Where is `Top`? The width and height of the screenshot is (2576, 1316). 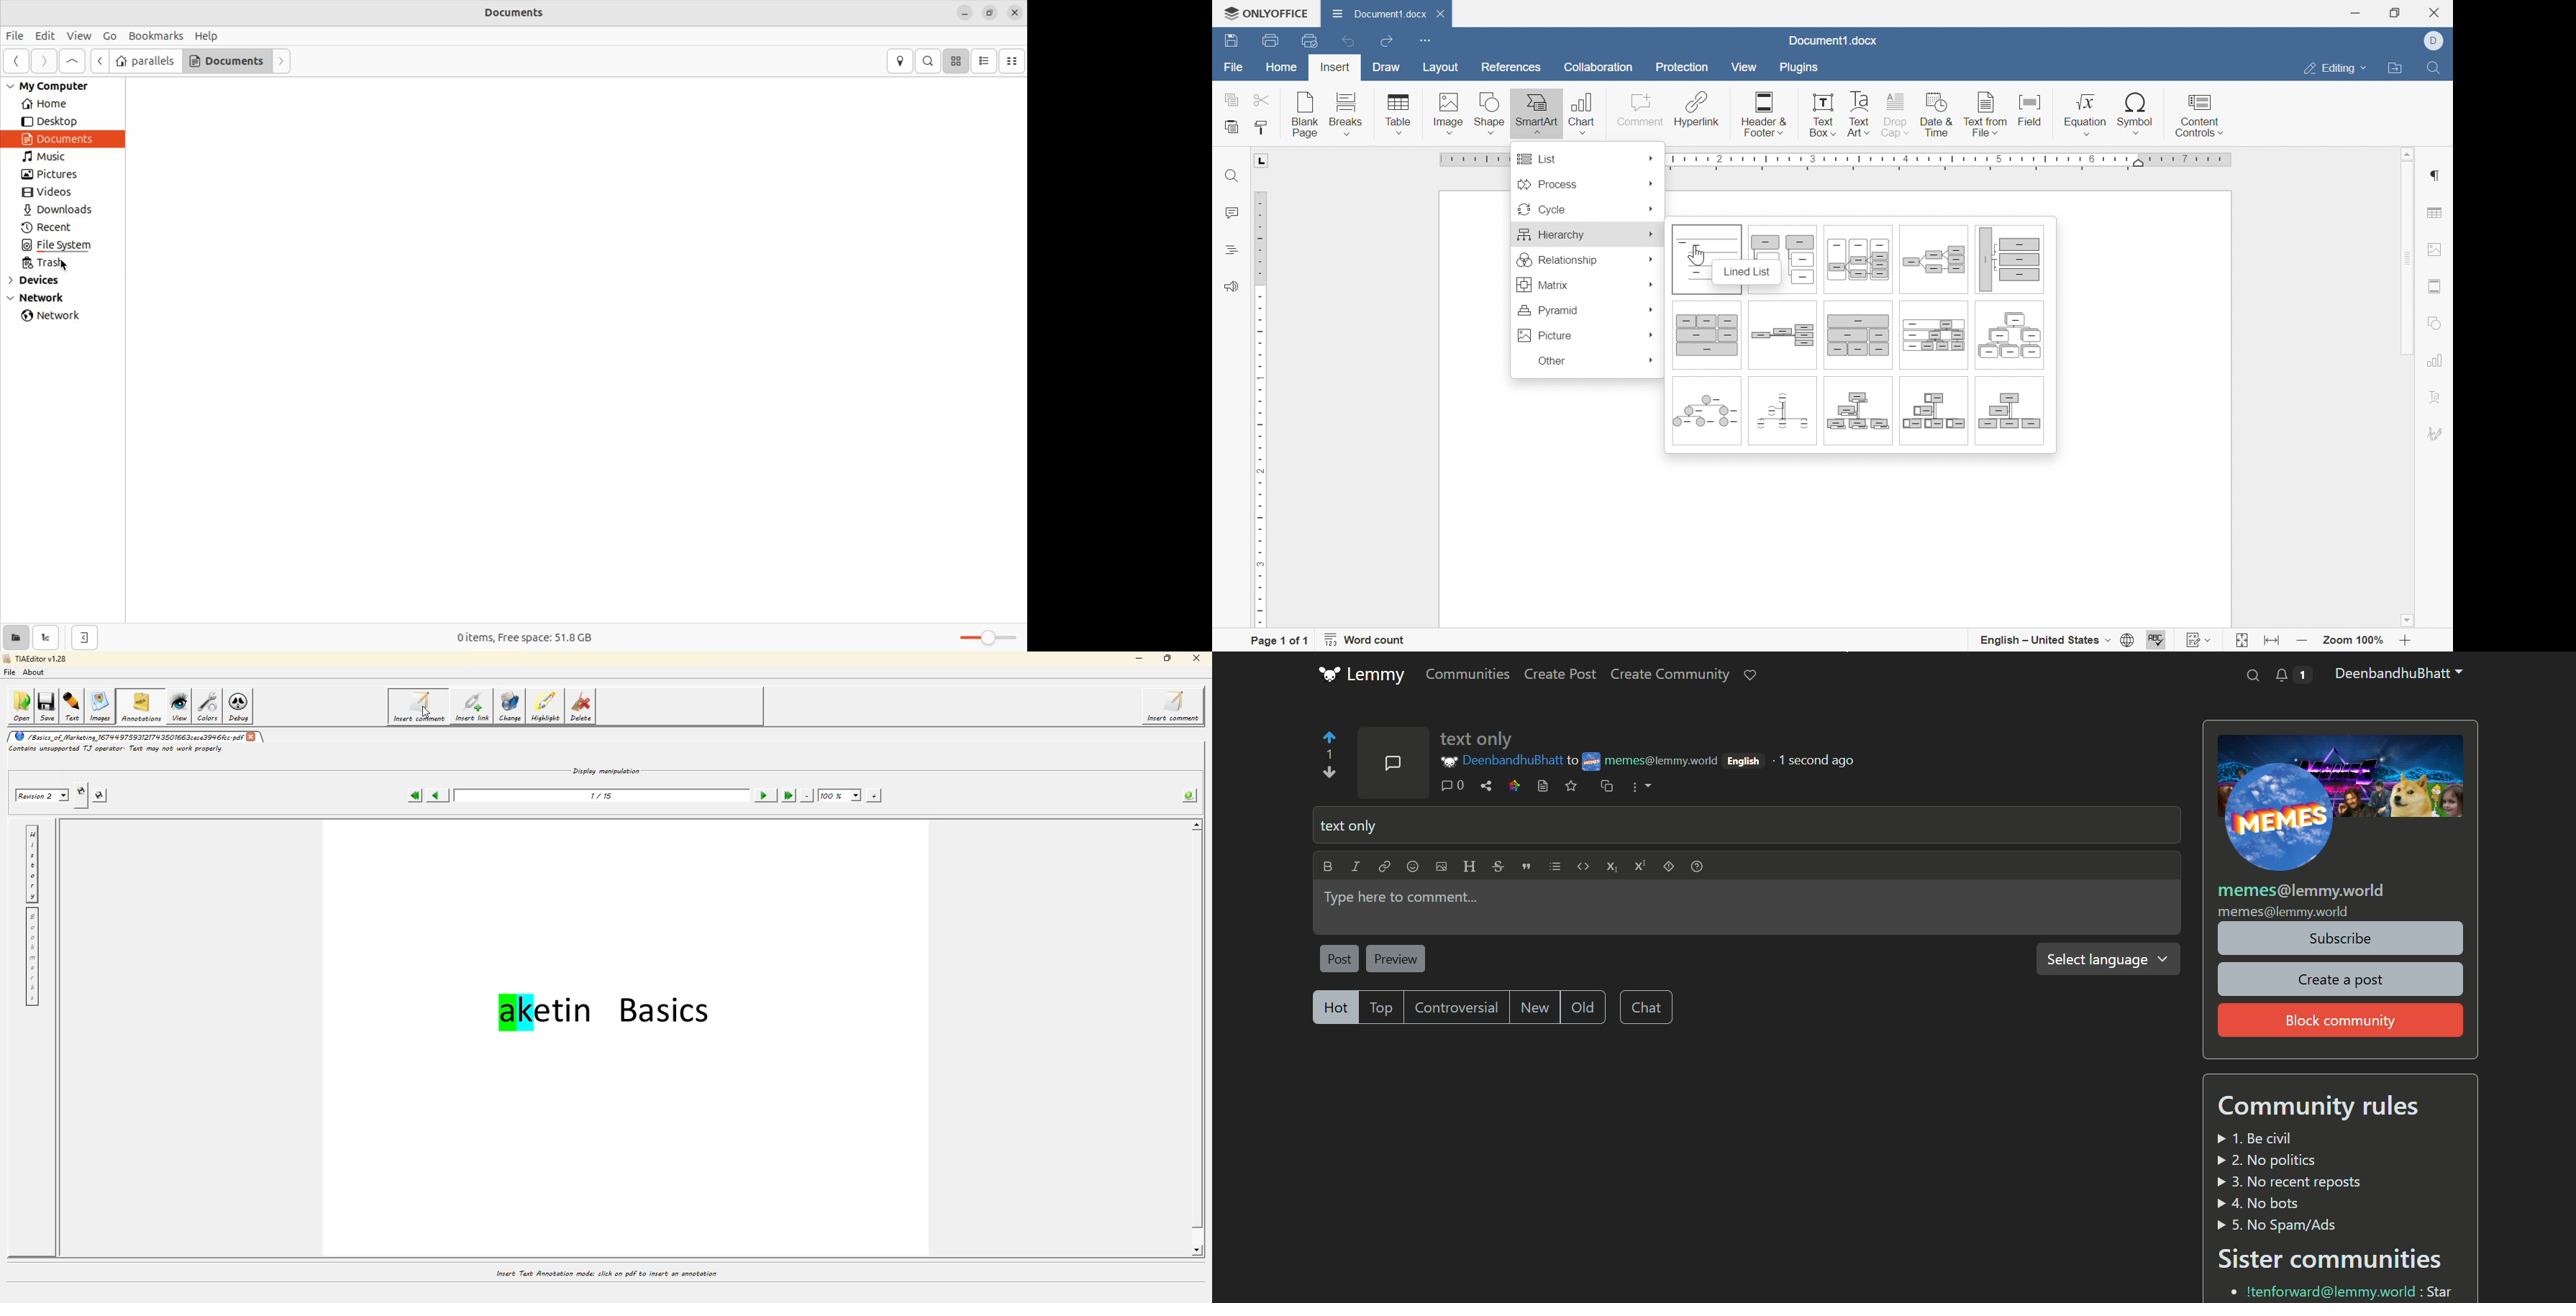 Top is located at coordinates (1383, 1007).